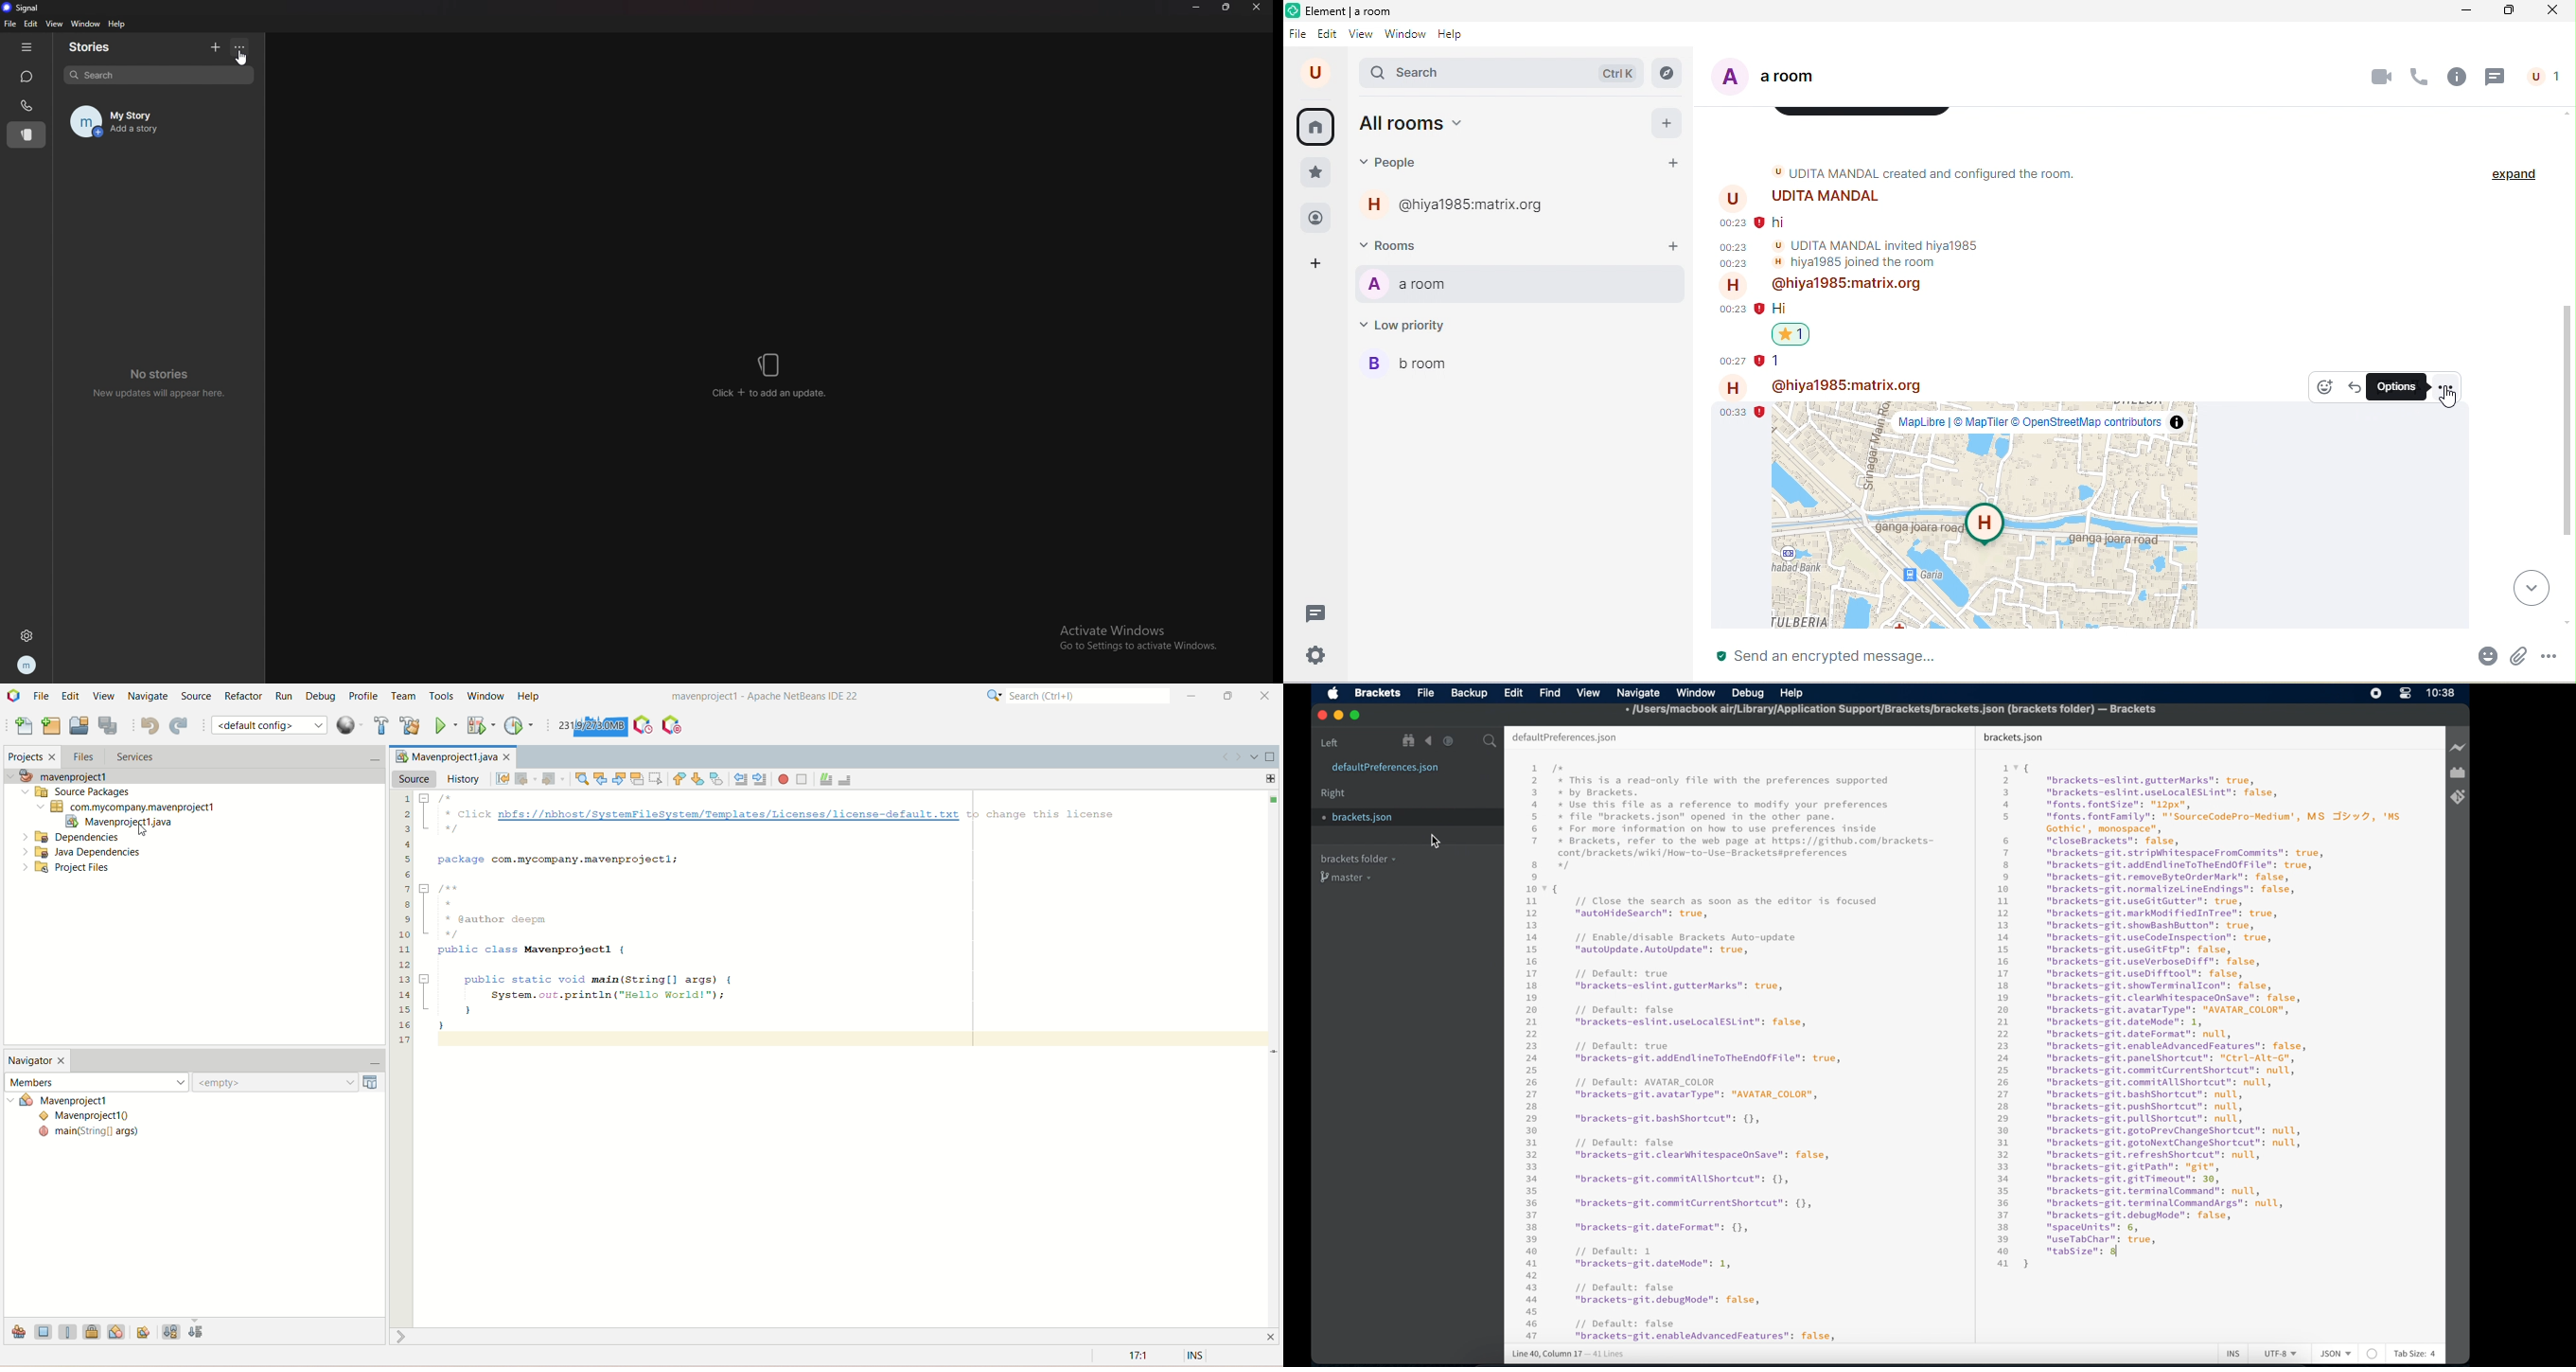  Describe the element at coordinates (1589, 693) in the screenshot. I see `view` at that location.